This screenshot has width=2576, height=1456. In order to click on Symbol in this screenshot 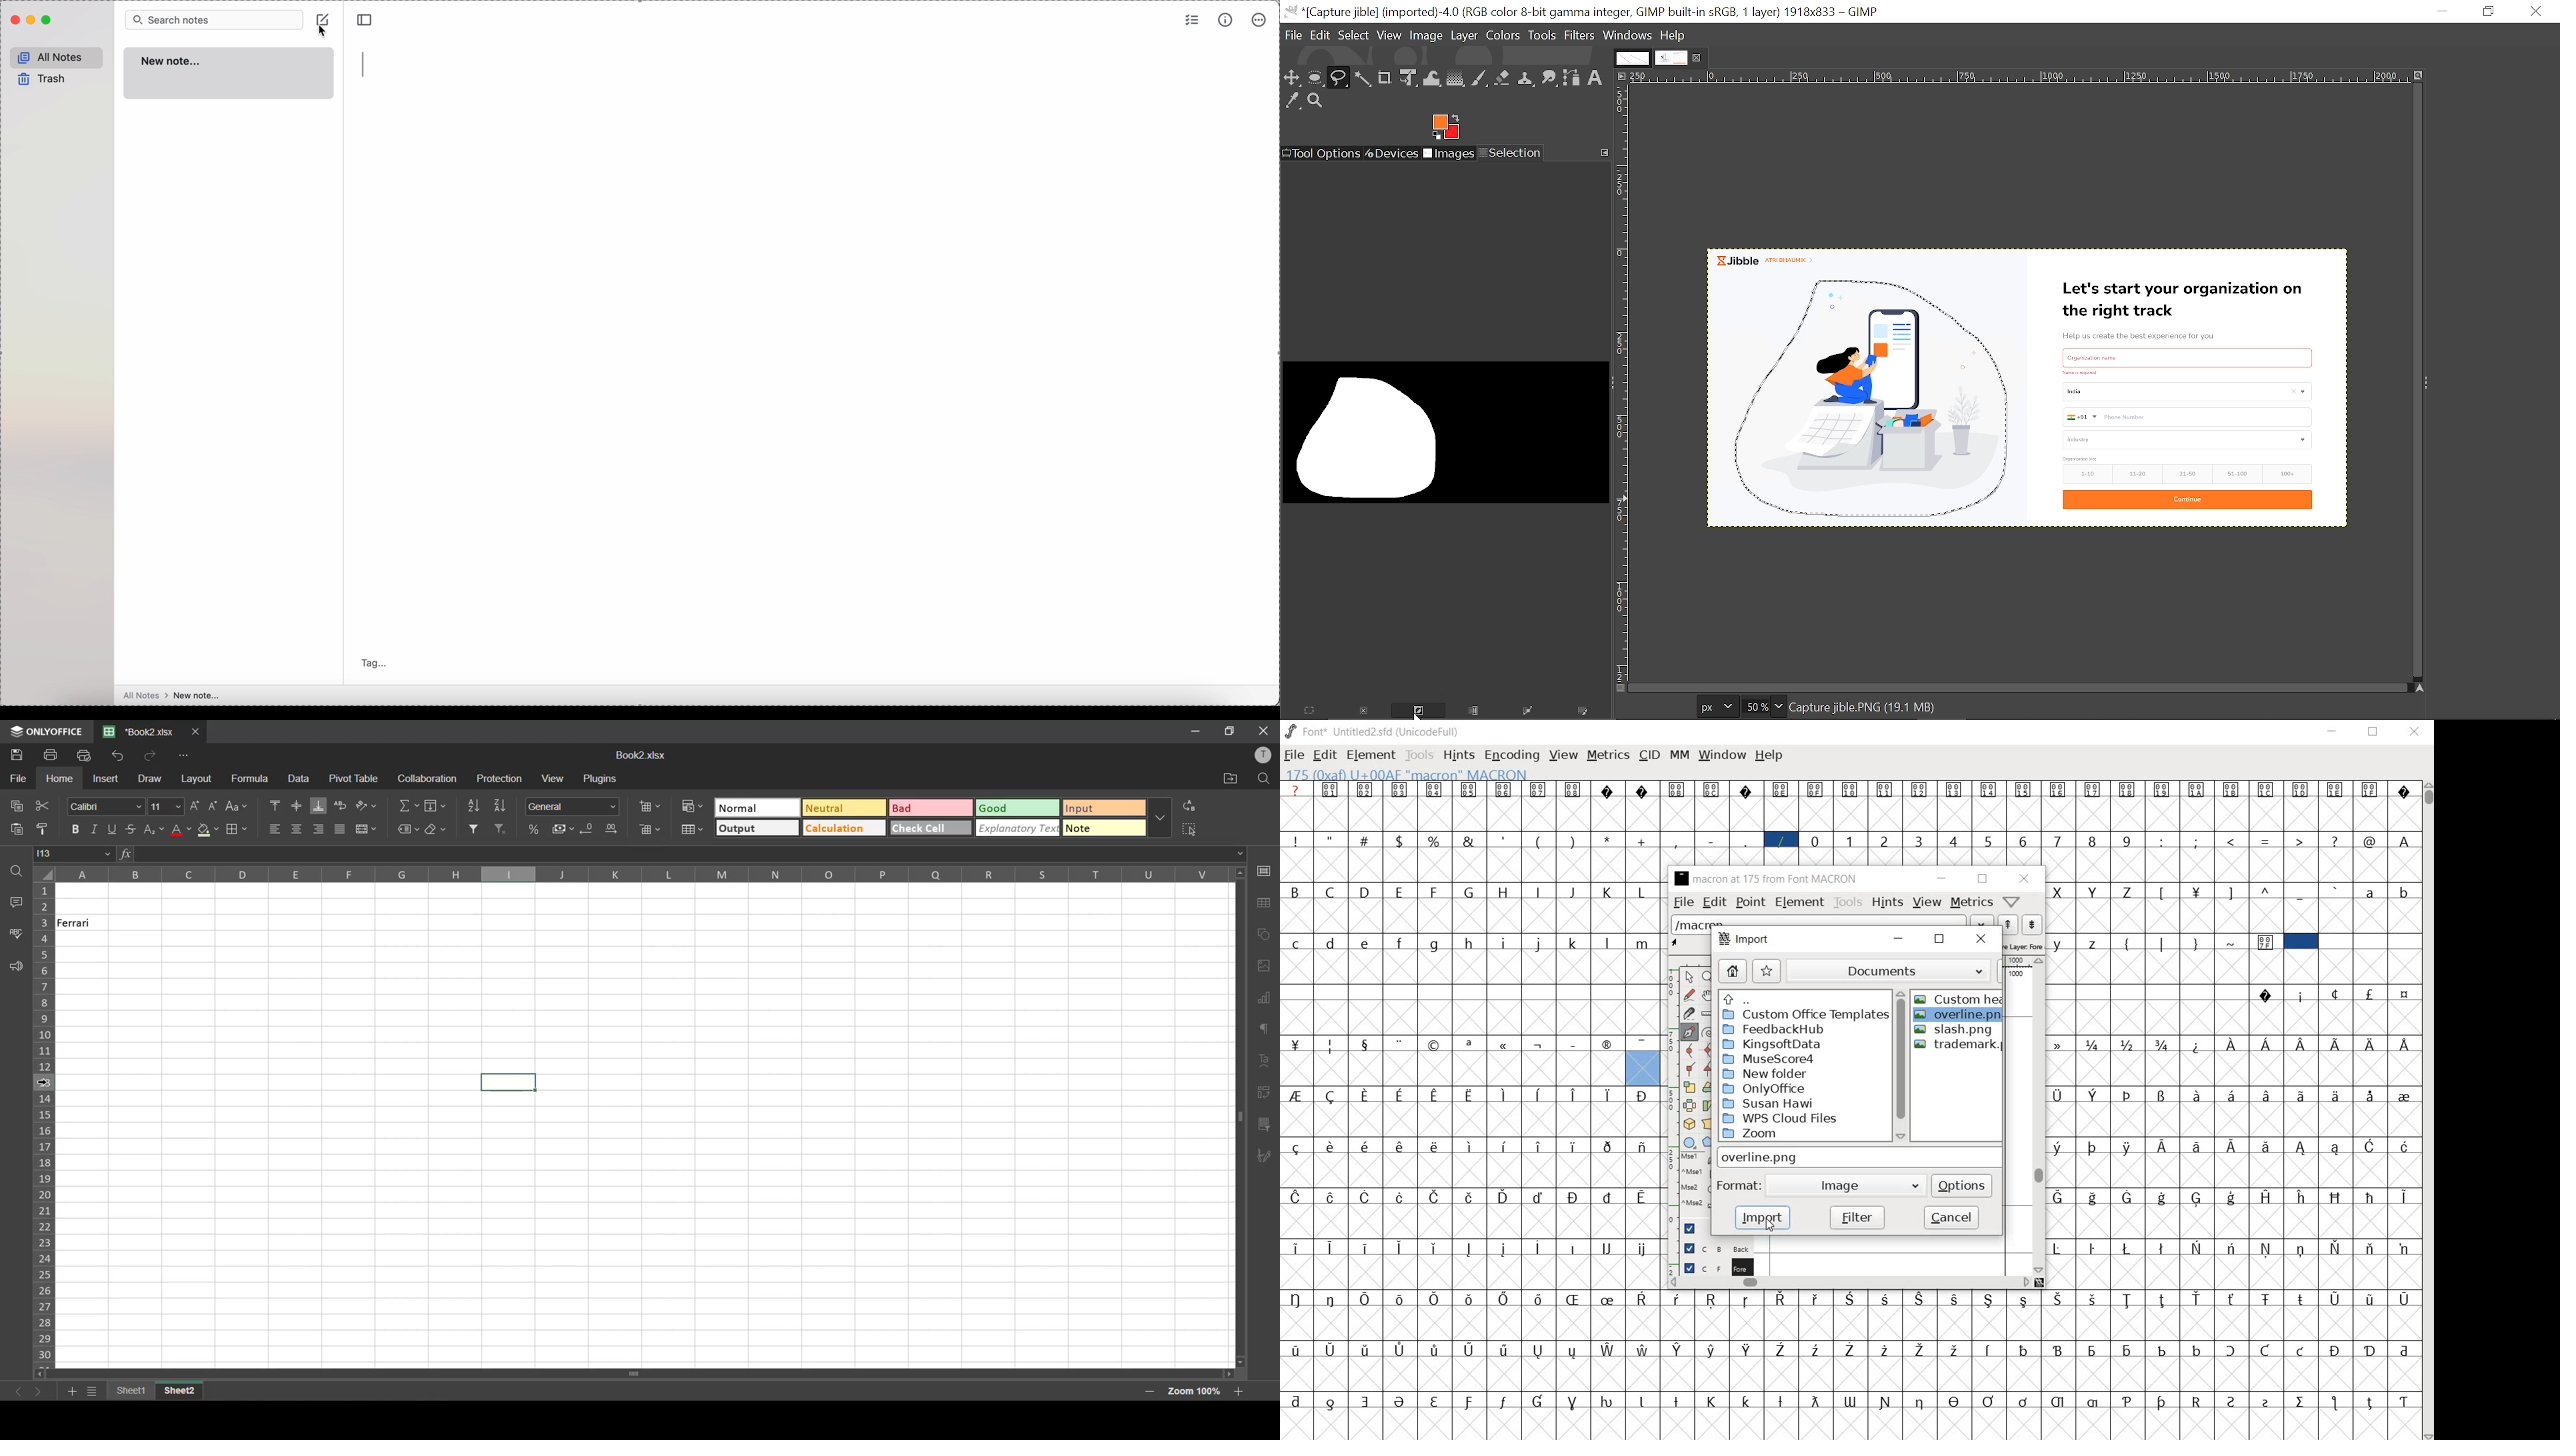, I will do `click(1576, 1351)`.